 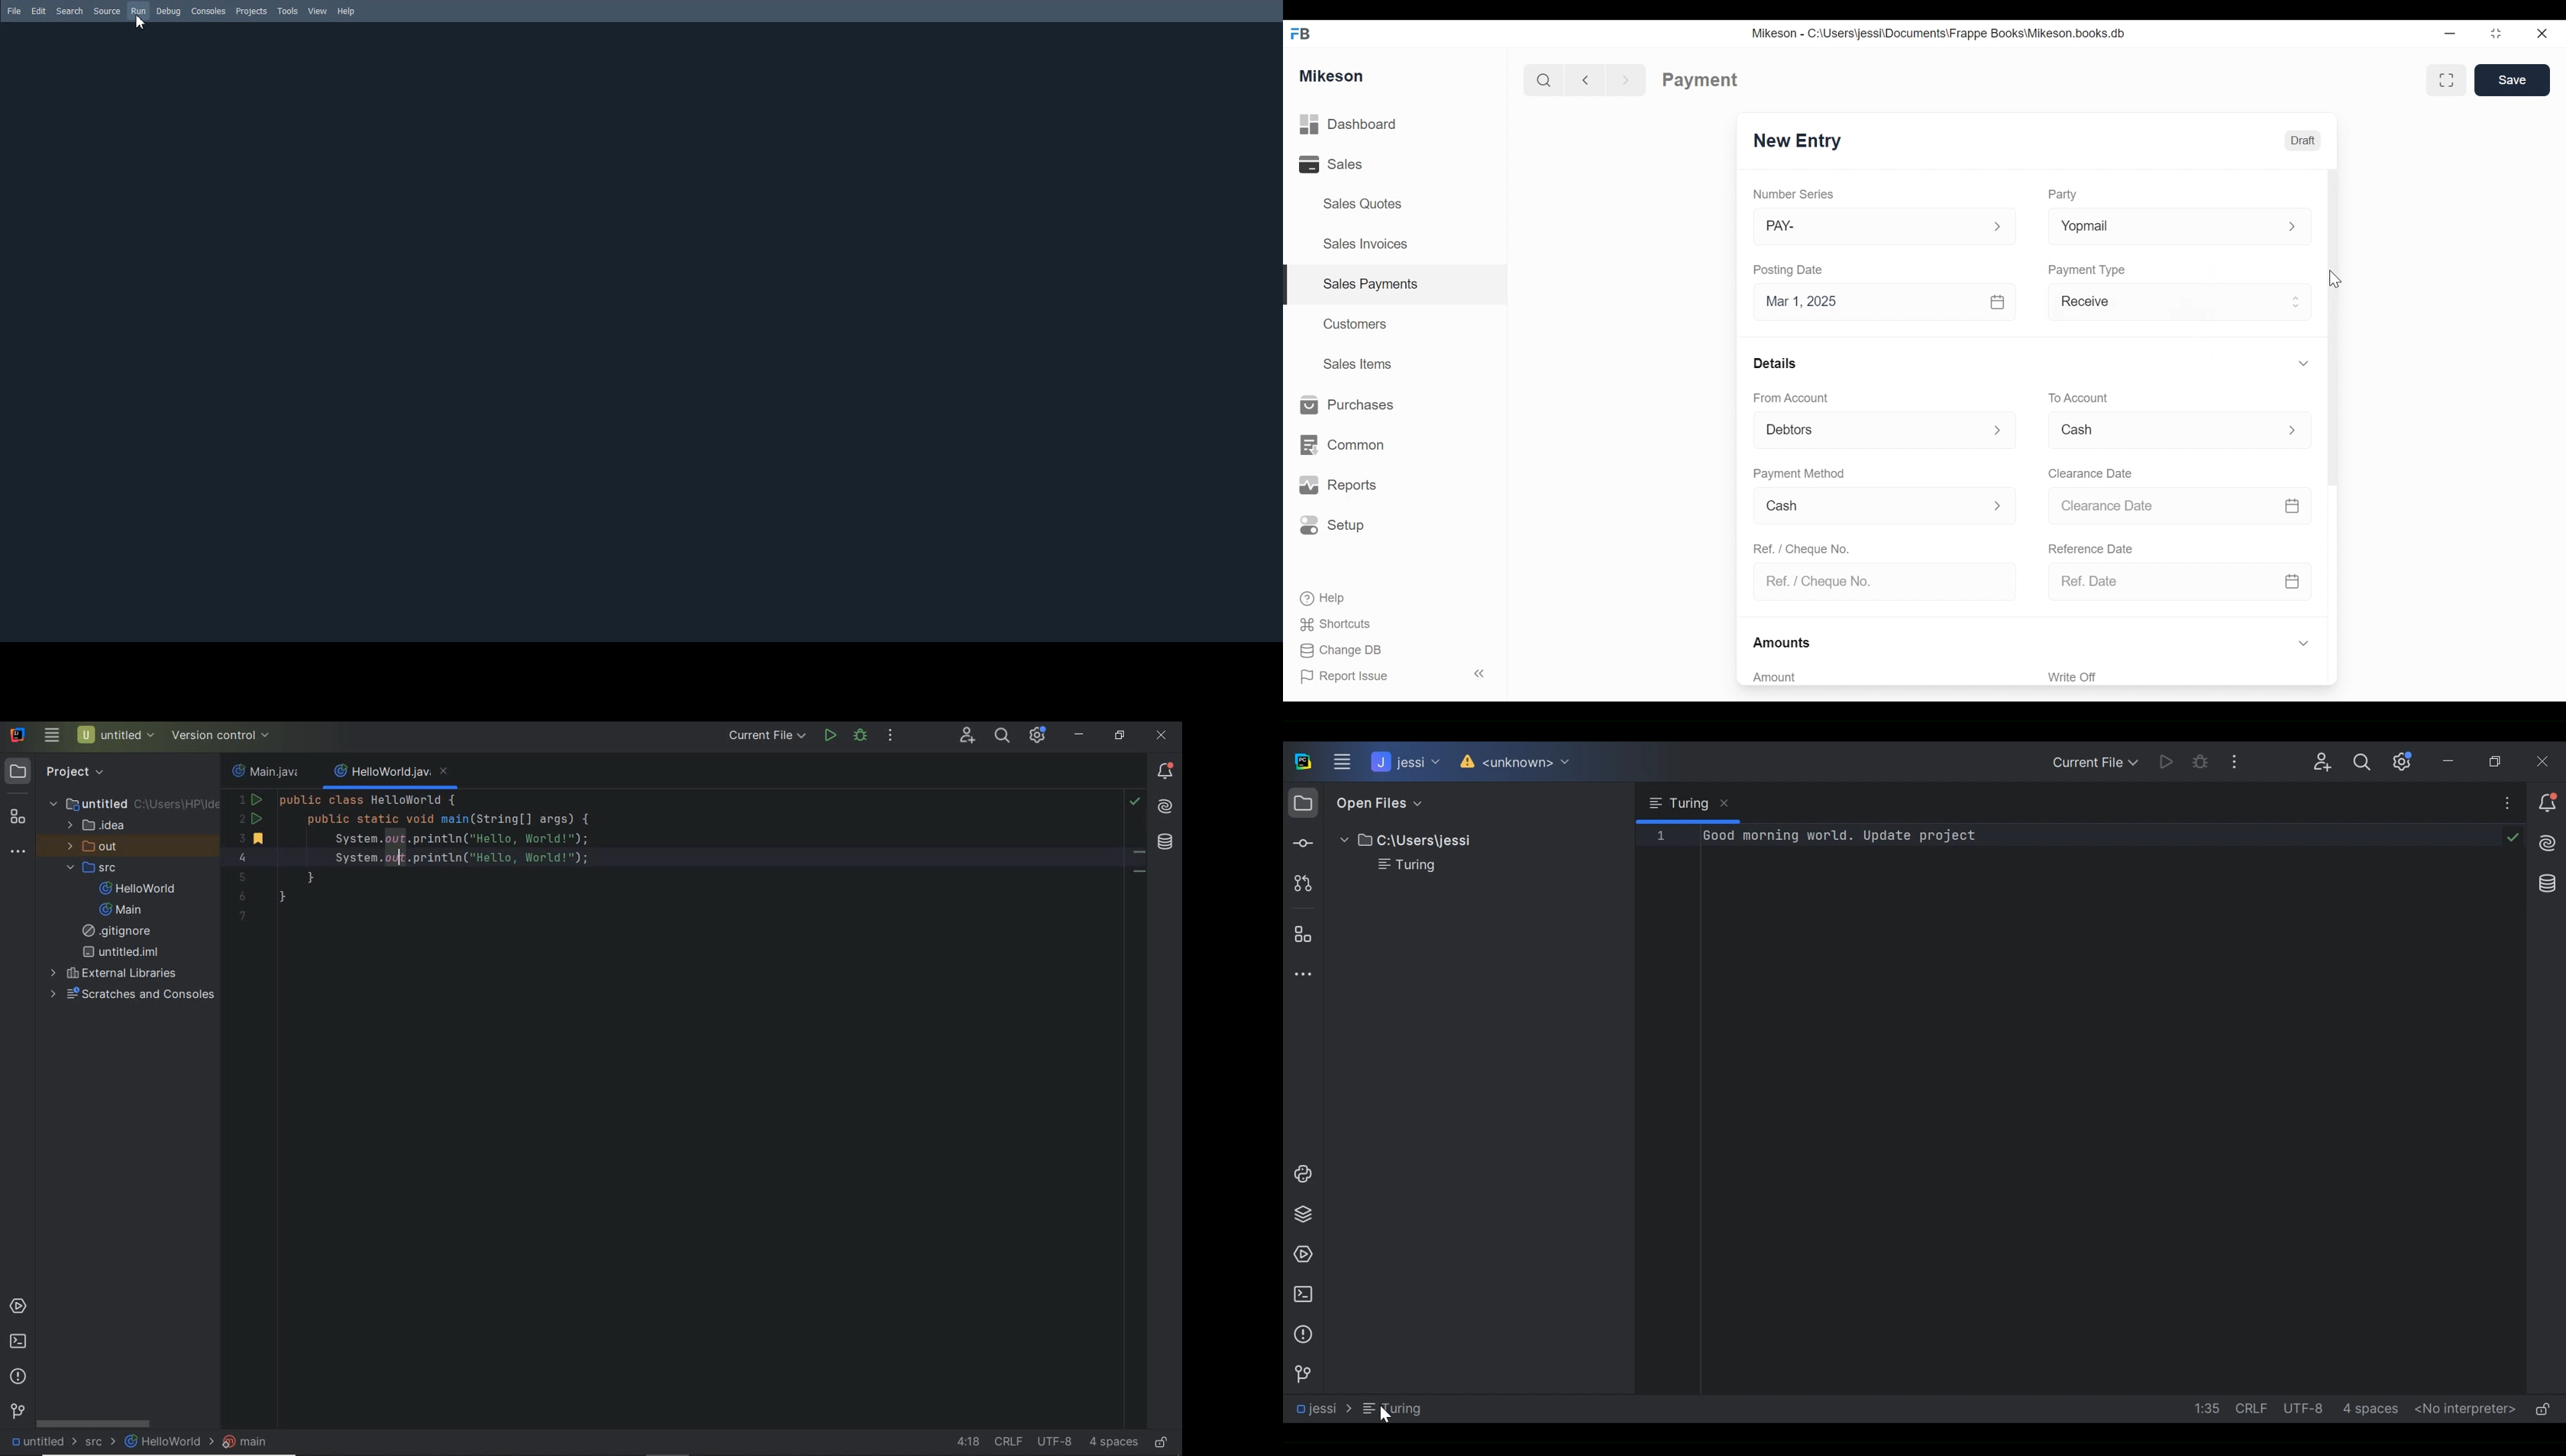 I want to click on Payment, so click(x=1699, y=79).